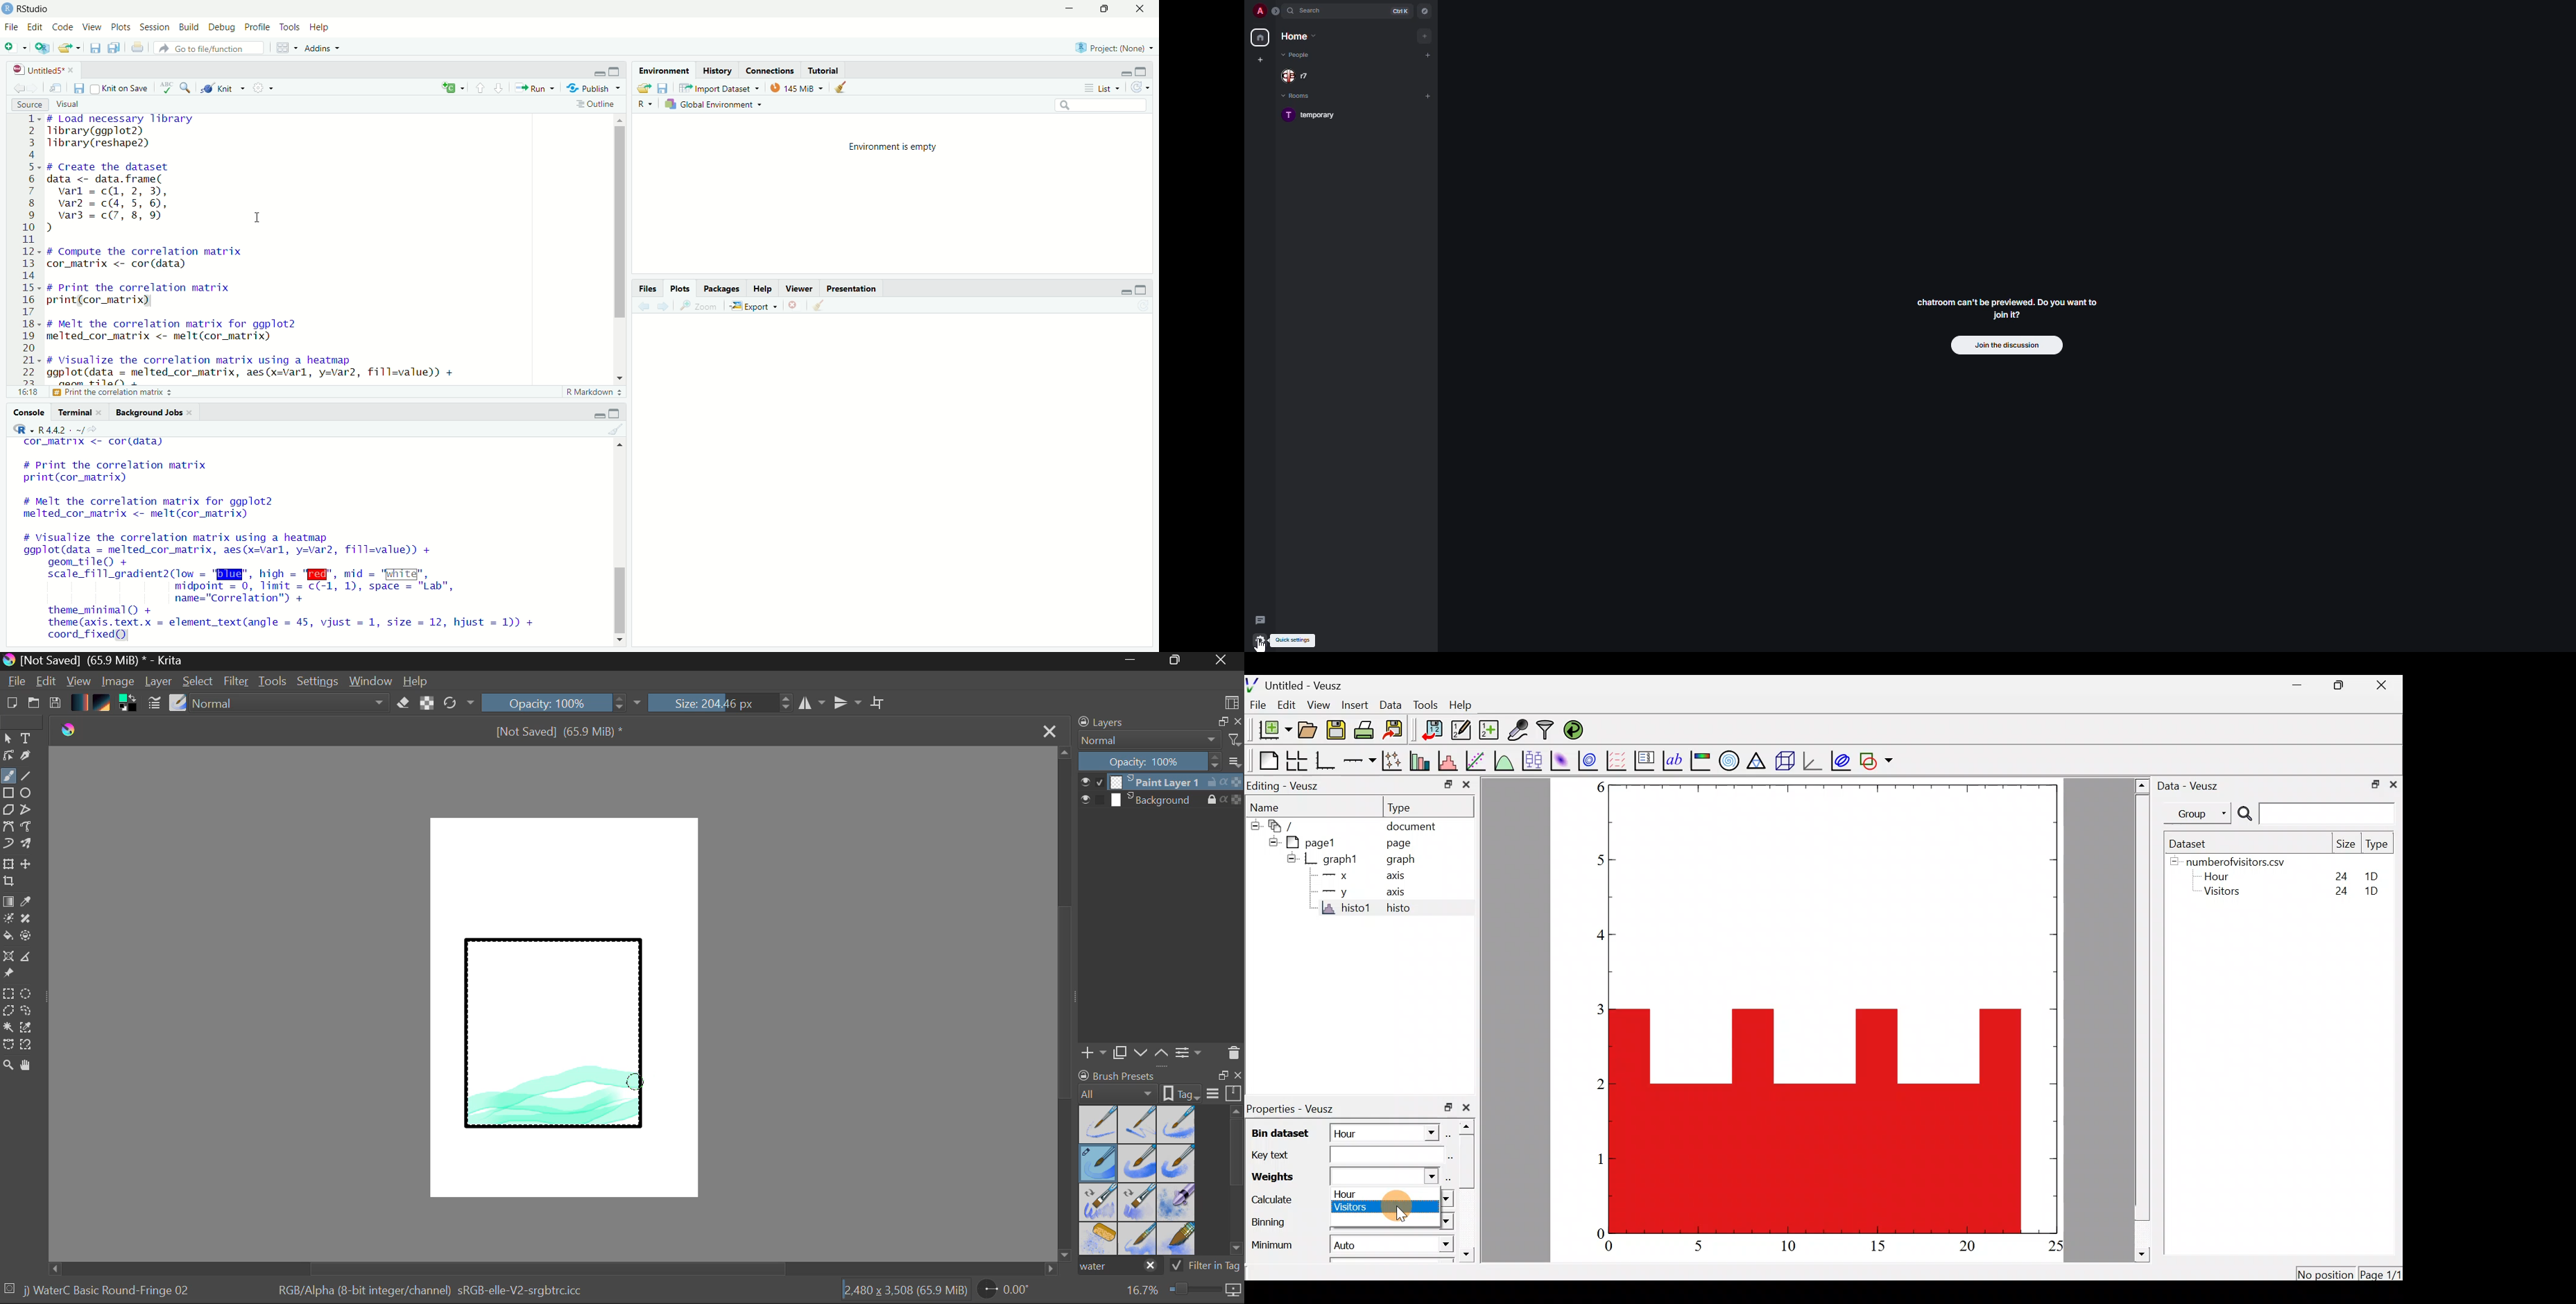  What do you see at coordinates (1297, 96) in the screenshot?
I see `rooms` at bounding box center [1297, 96].